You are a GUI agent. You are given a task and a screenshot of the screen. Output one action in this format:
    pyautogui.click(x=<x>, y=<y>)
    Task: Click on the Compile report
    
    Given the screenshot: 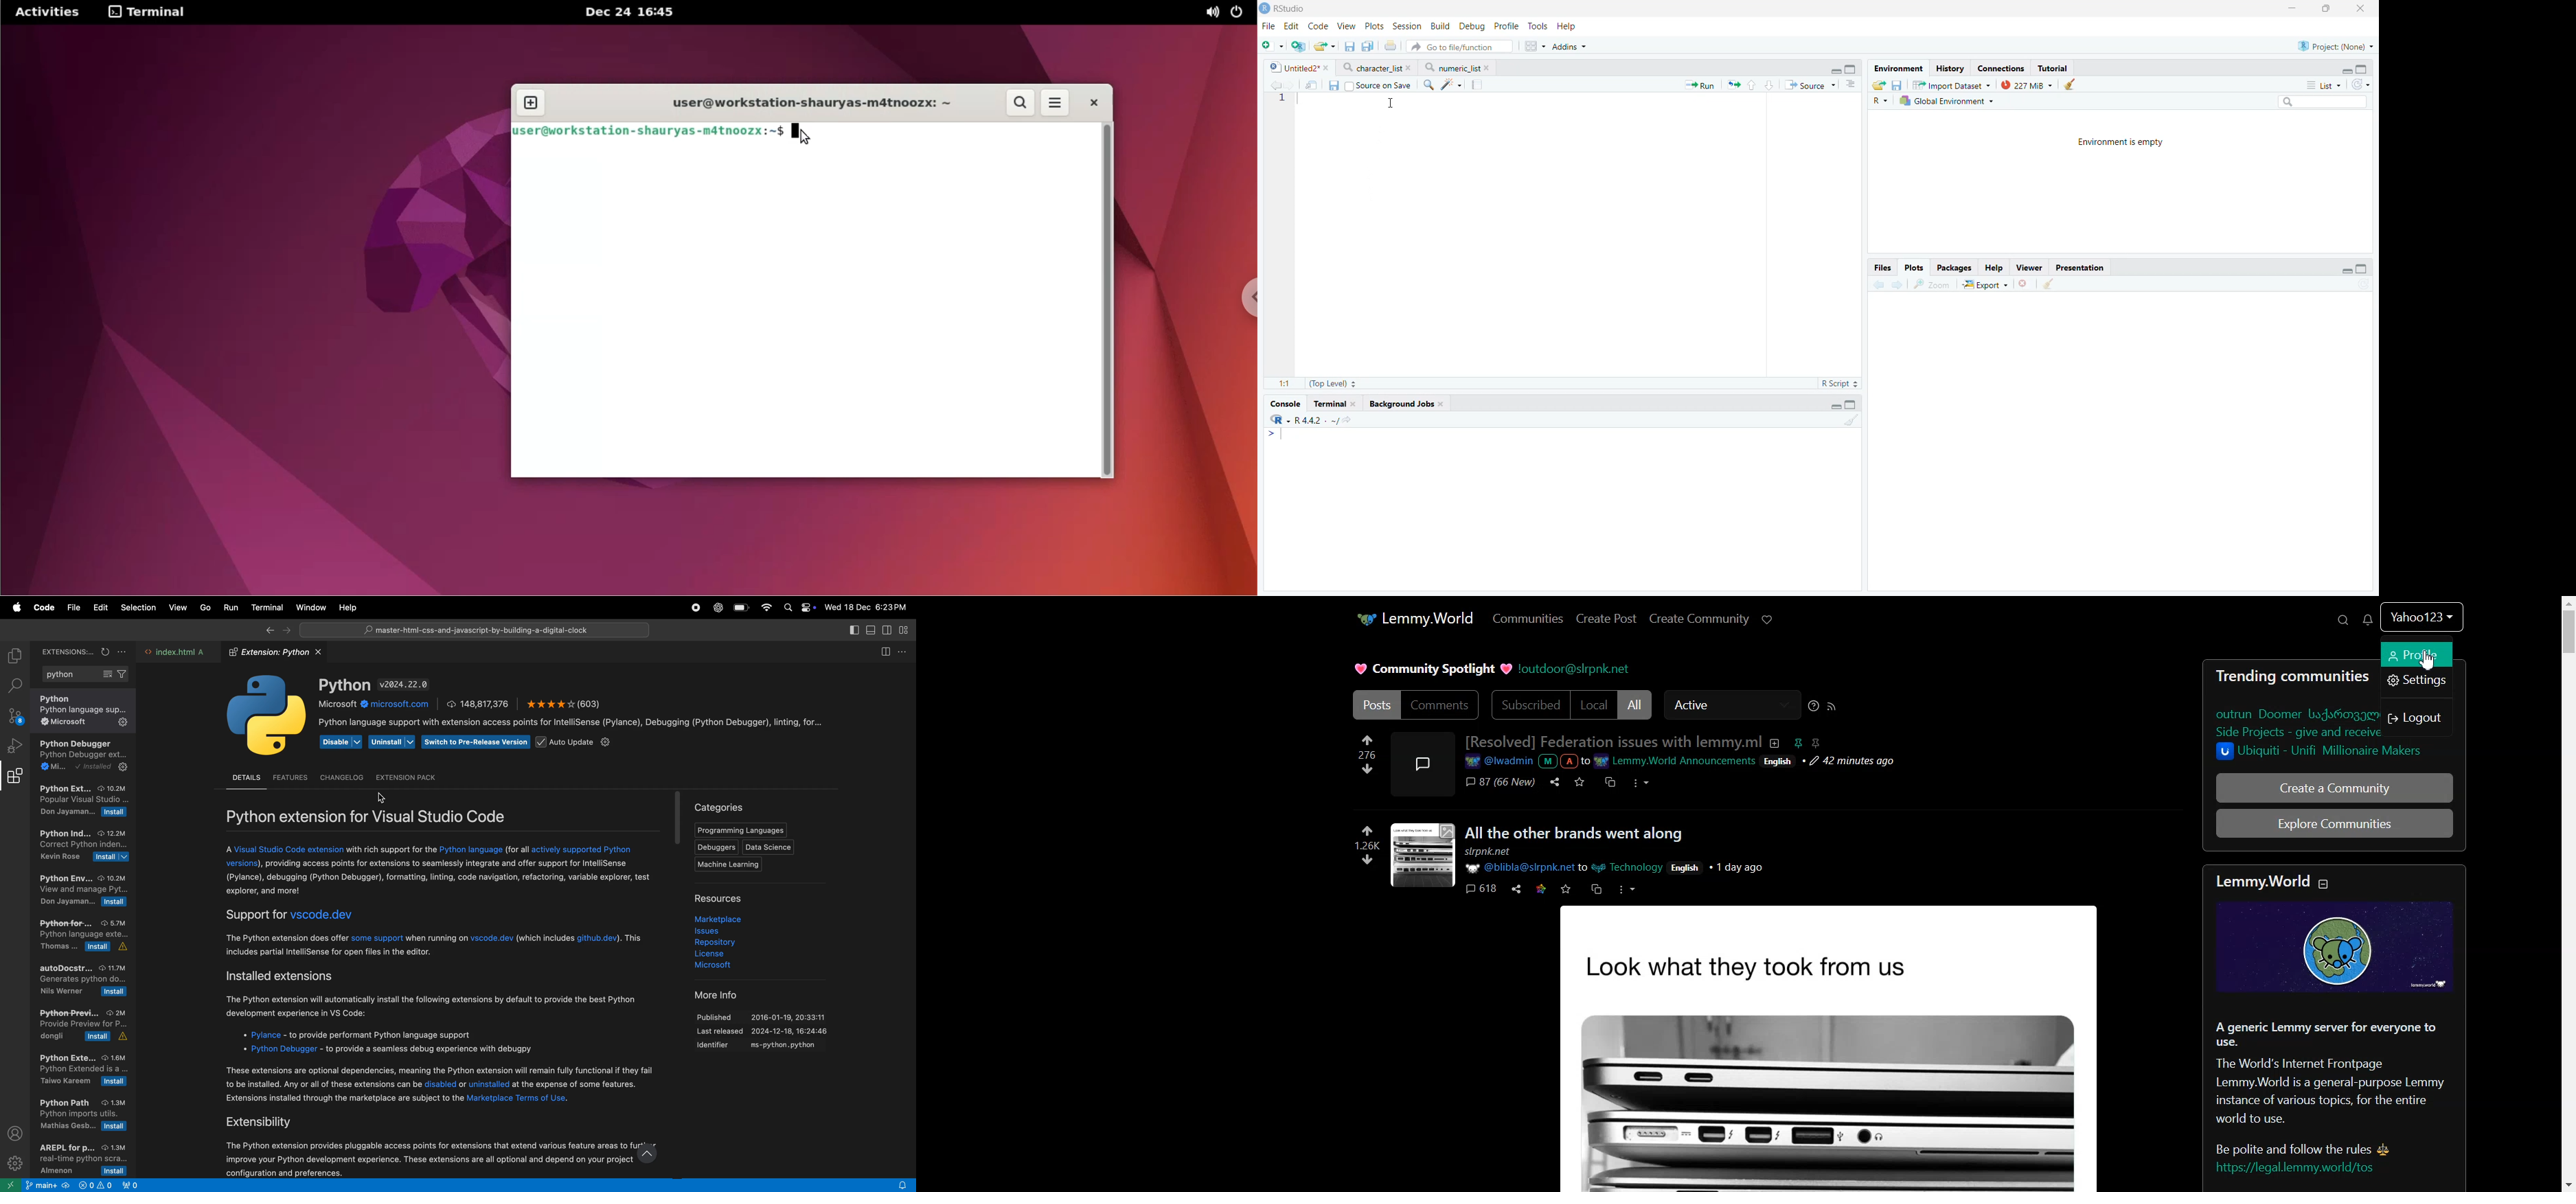 What is the action you would take?
    pyautogui.click(x=1479, y=84)
    